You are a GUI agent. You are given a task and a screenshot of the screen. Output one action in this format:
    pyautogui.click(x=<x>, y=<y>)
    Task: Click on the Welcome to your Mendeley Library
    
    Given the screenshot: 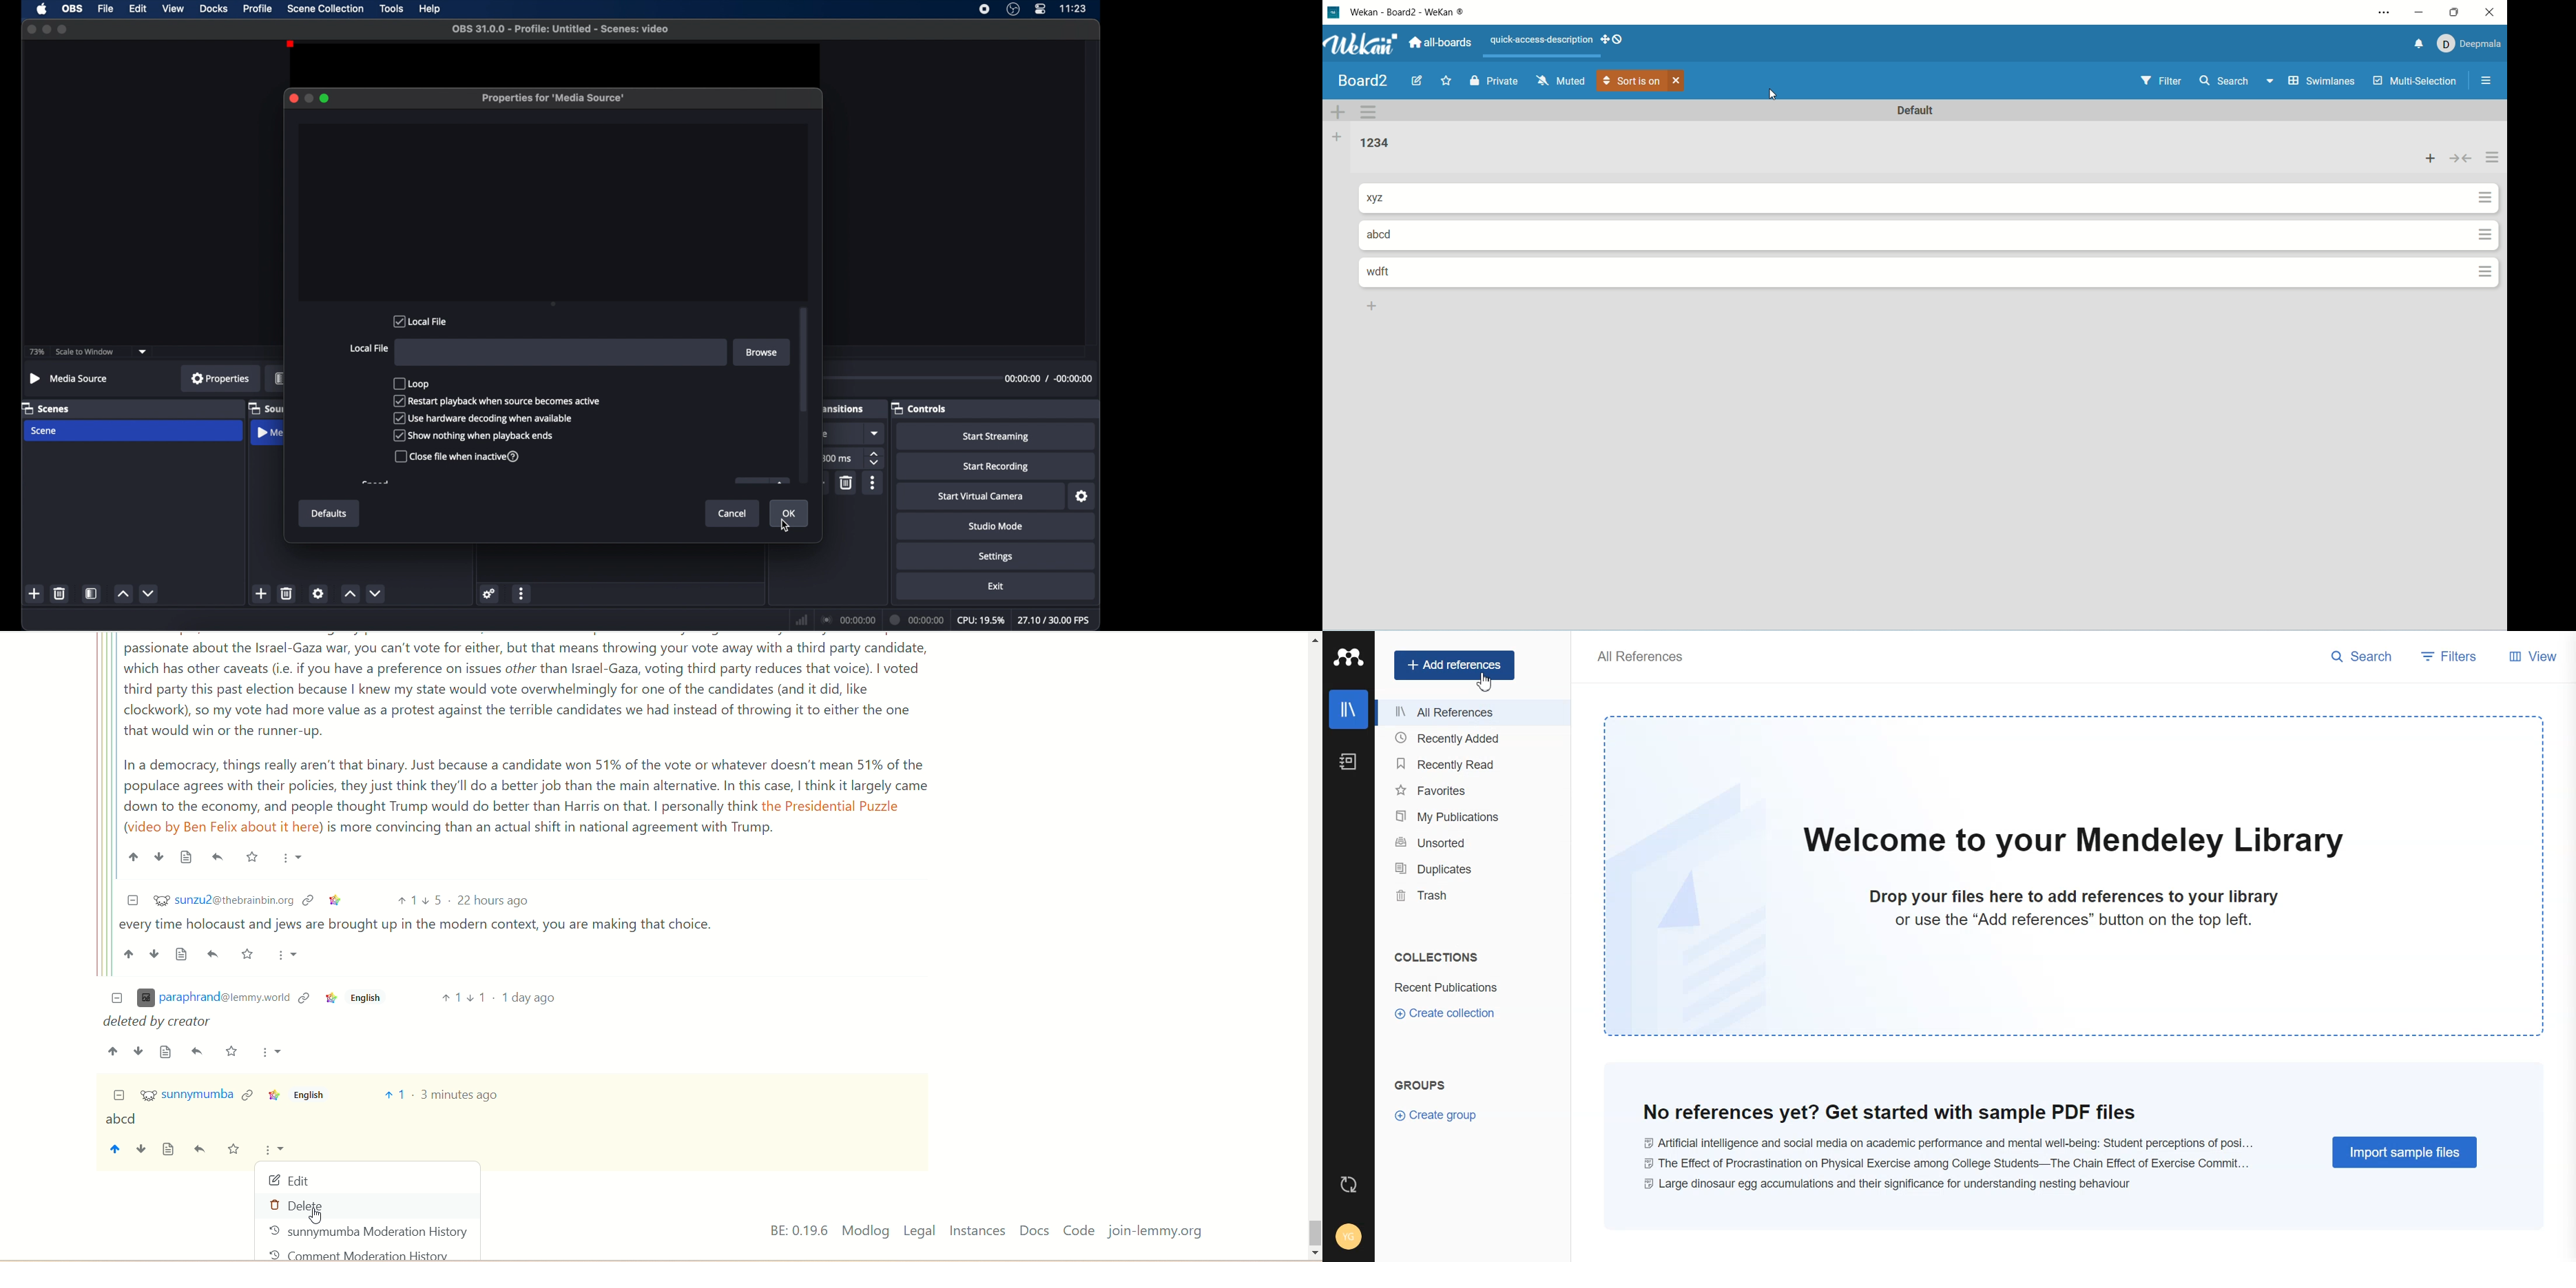 What is the action you would take?
    pyautogui.click(x=2071, y=843)
    